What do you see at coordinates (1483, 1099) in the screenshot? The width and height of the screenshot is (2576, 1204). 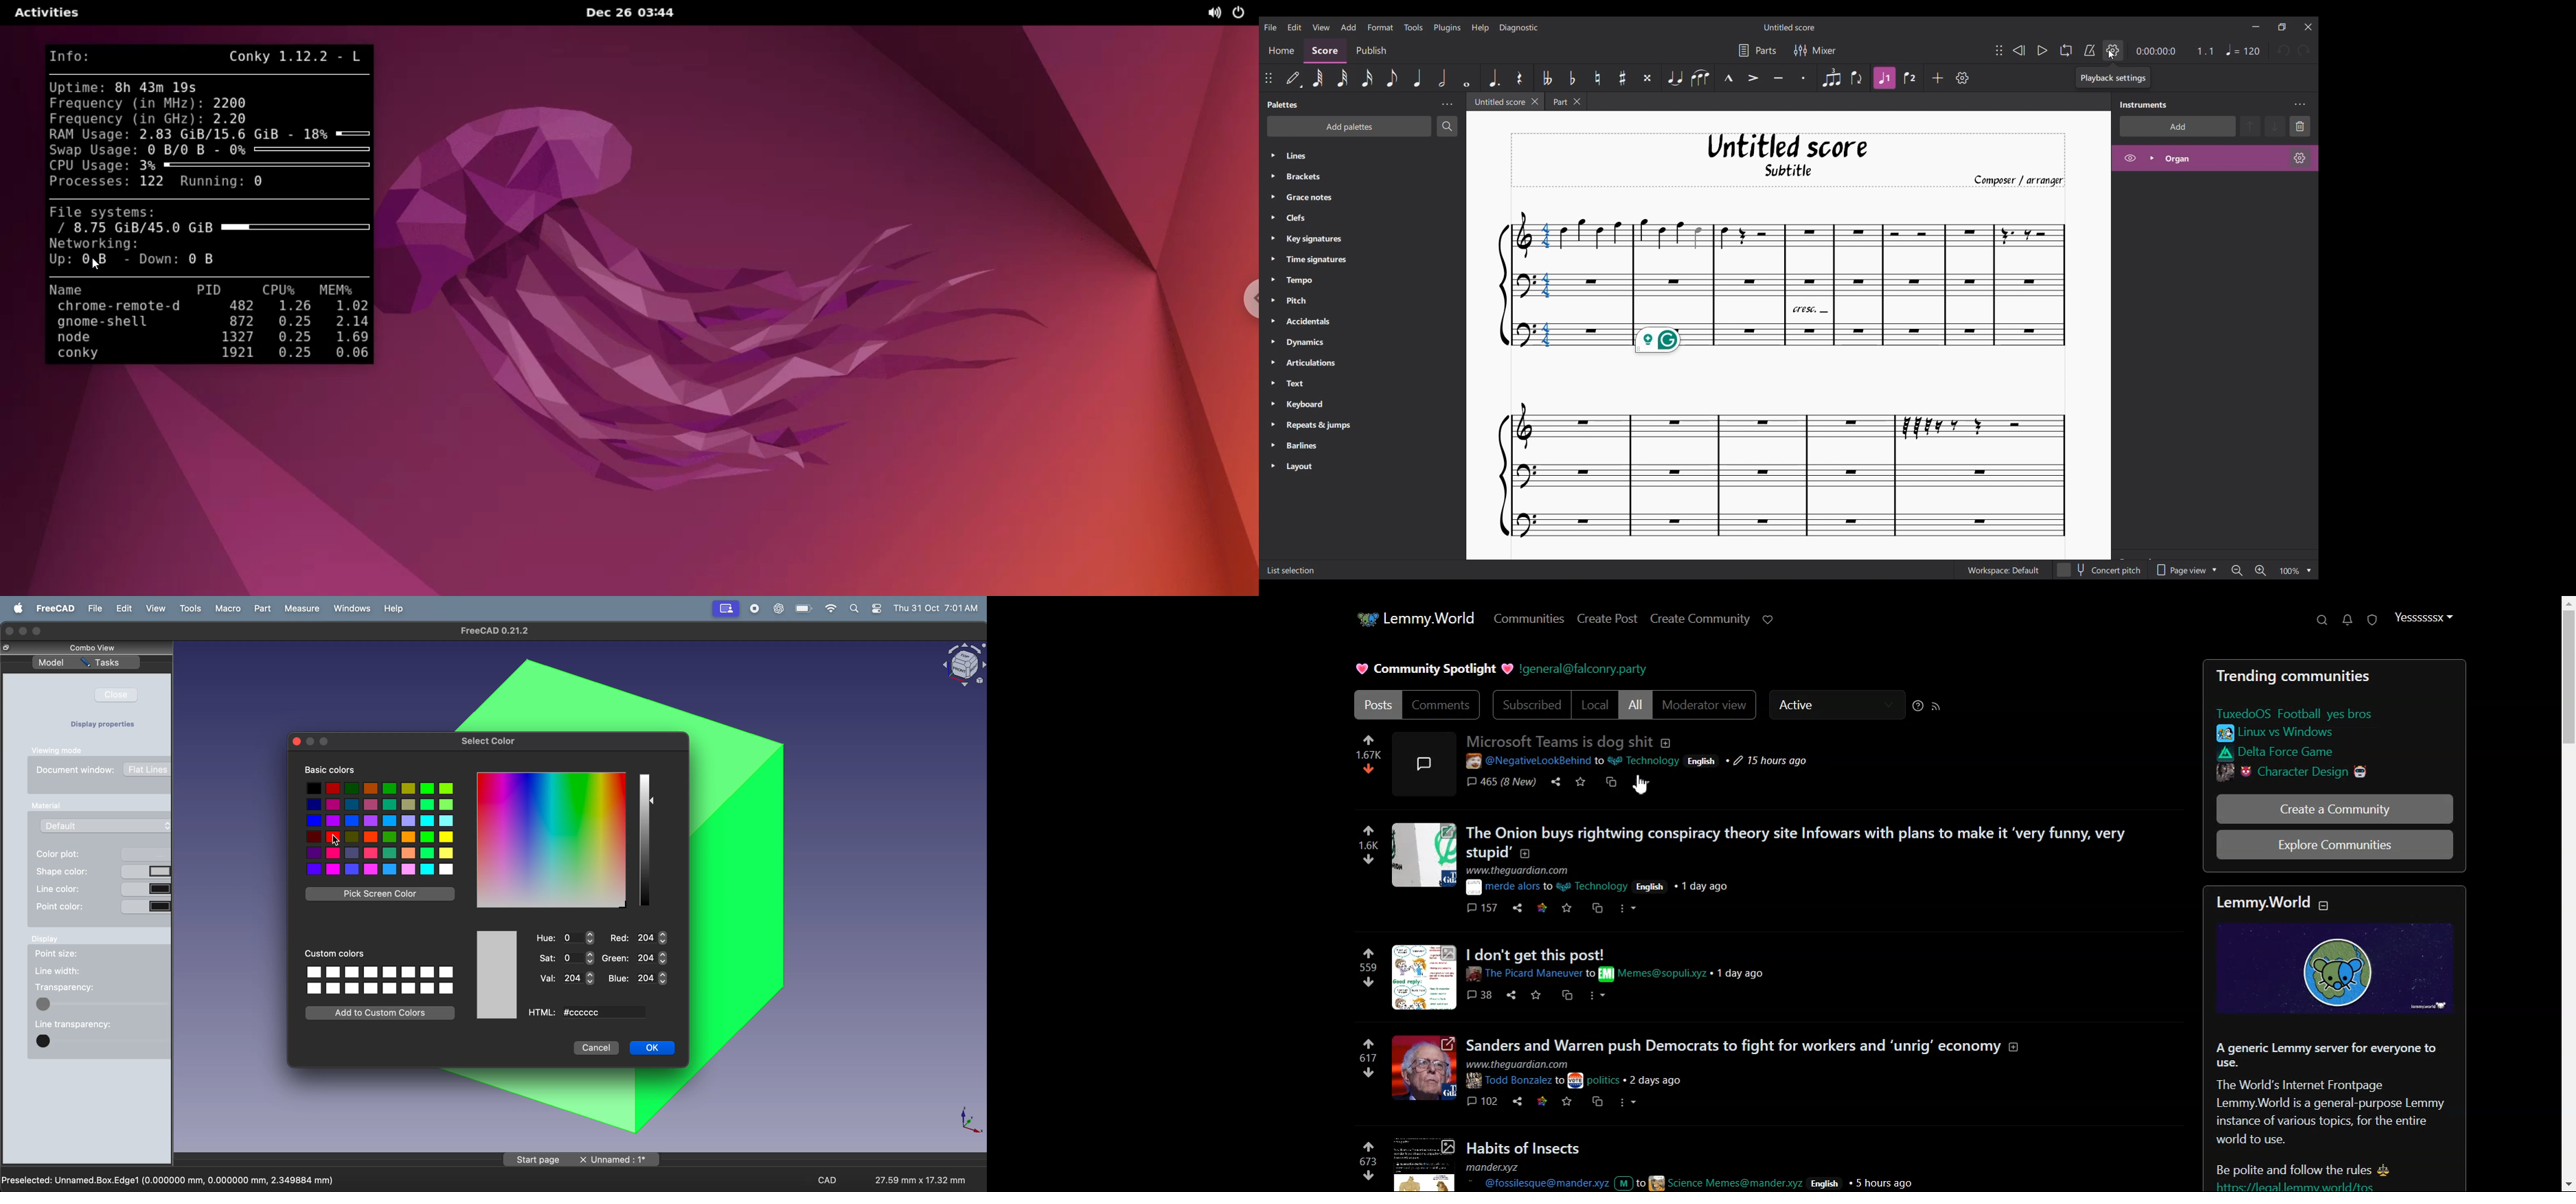 I see `comments` at bounding box center [1483, 1099].